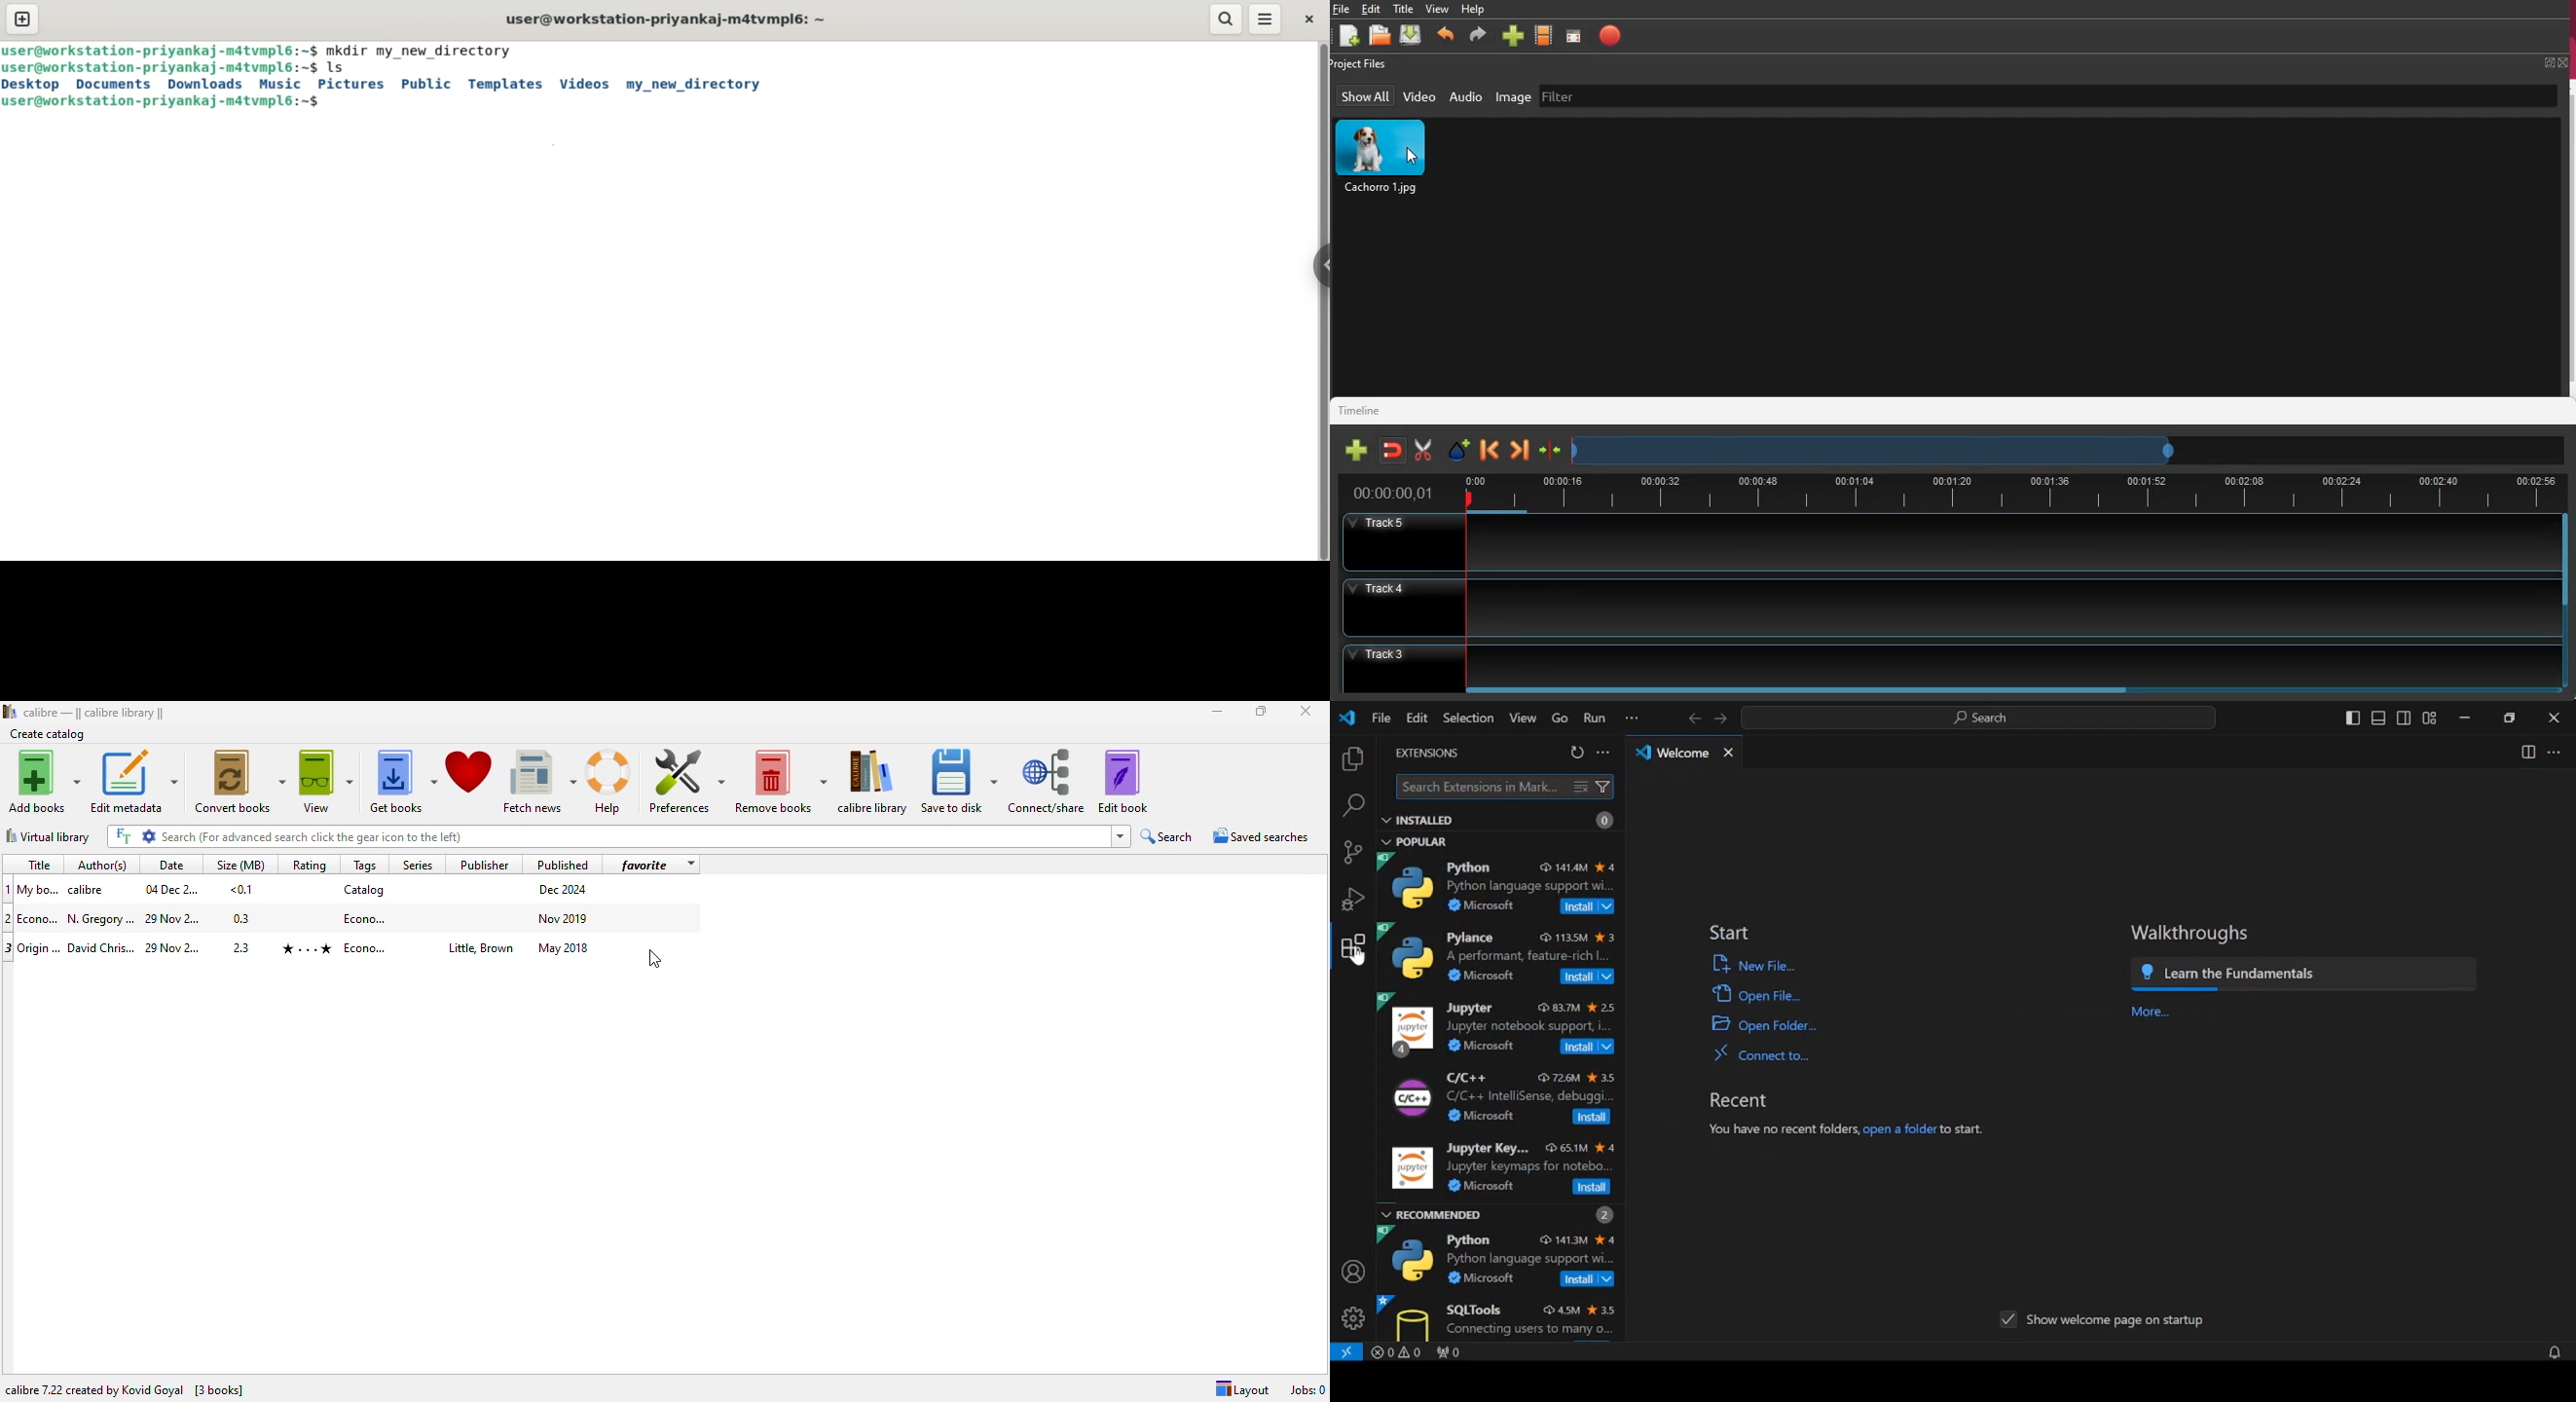 The width and height of the screenshot is (2576, 1428). What do you see at coordinates (39, 889) in the screenshot?
I see `Title` at bounding box center [39, 889].